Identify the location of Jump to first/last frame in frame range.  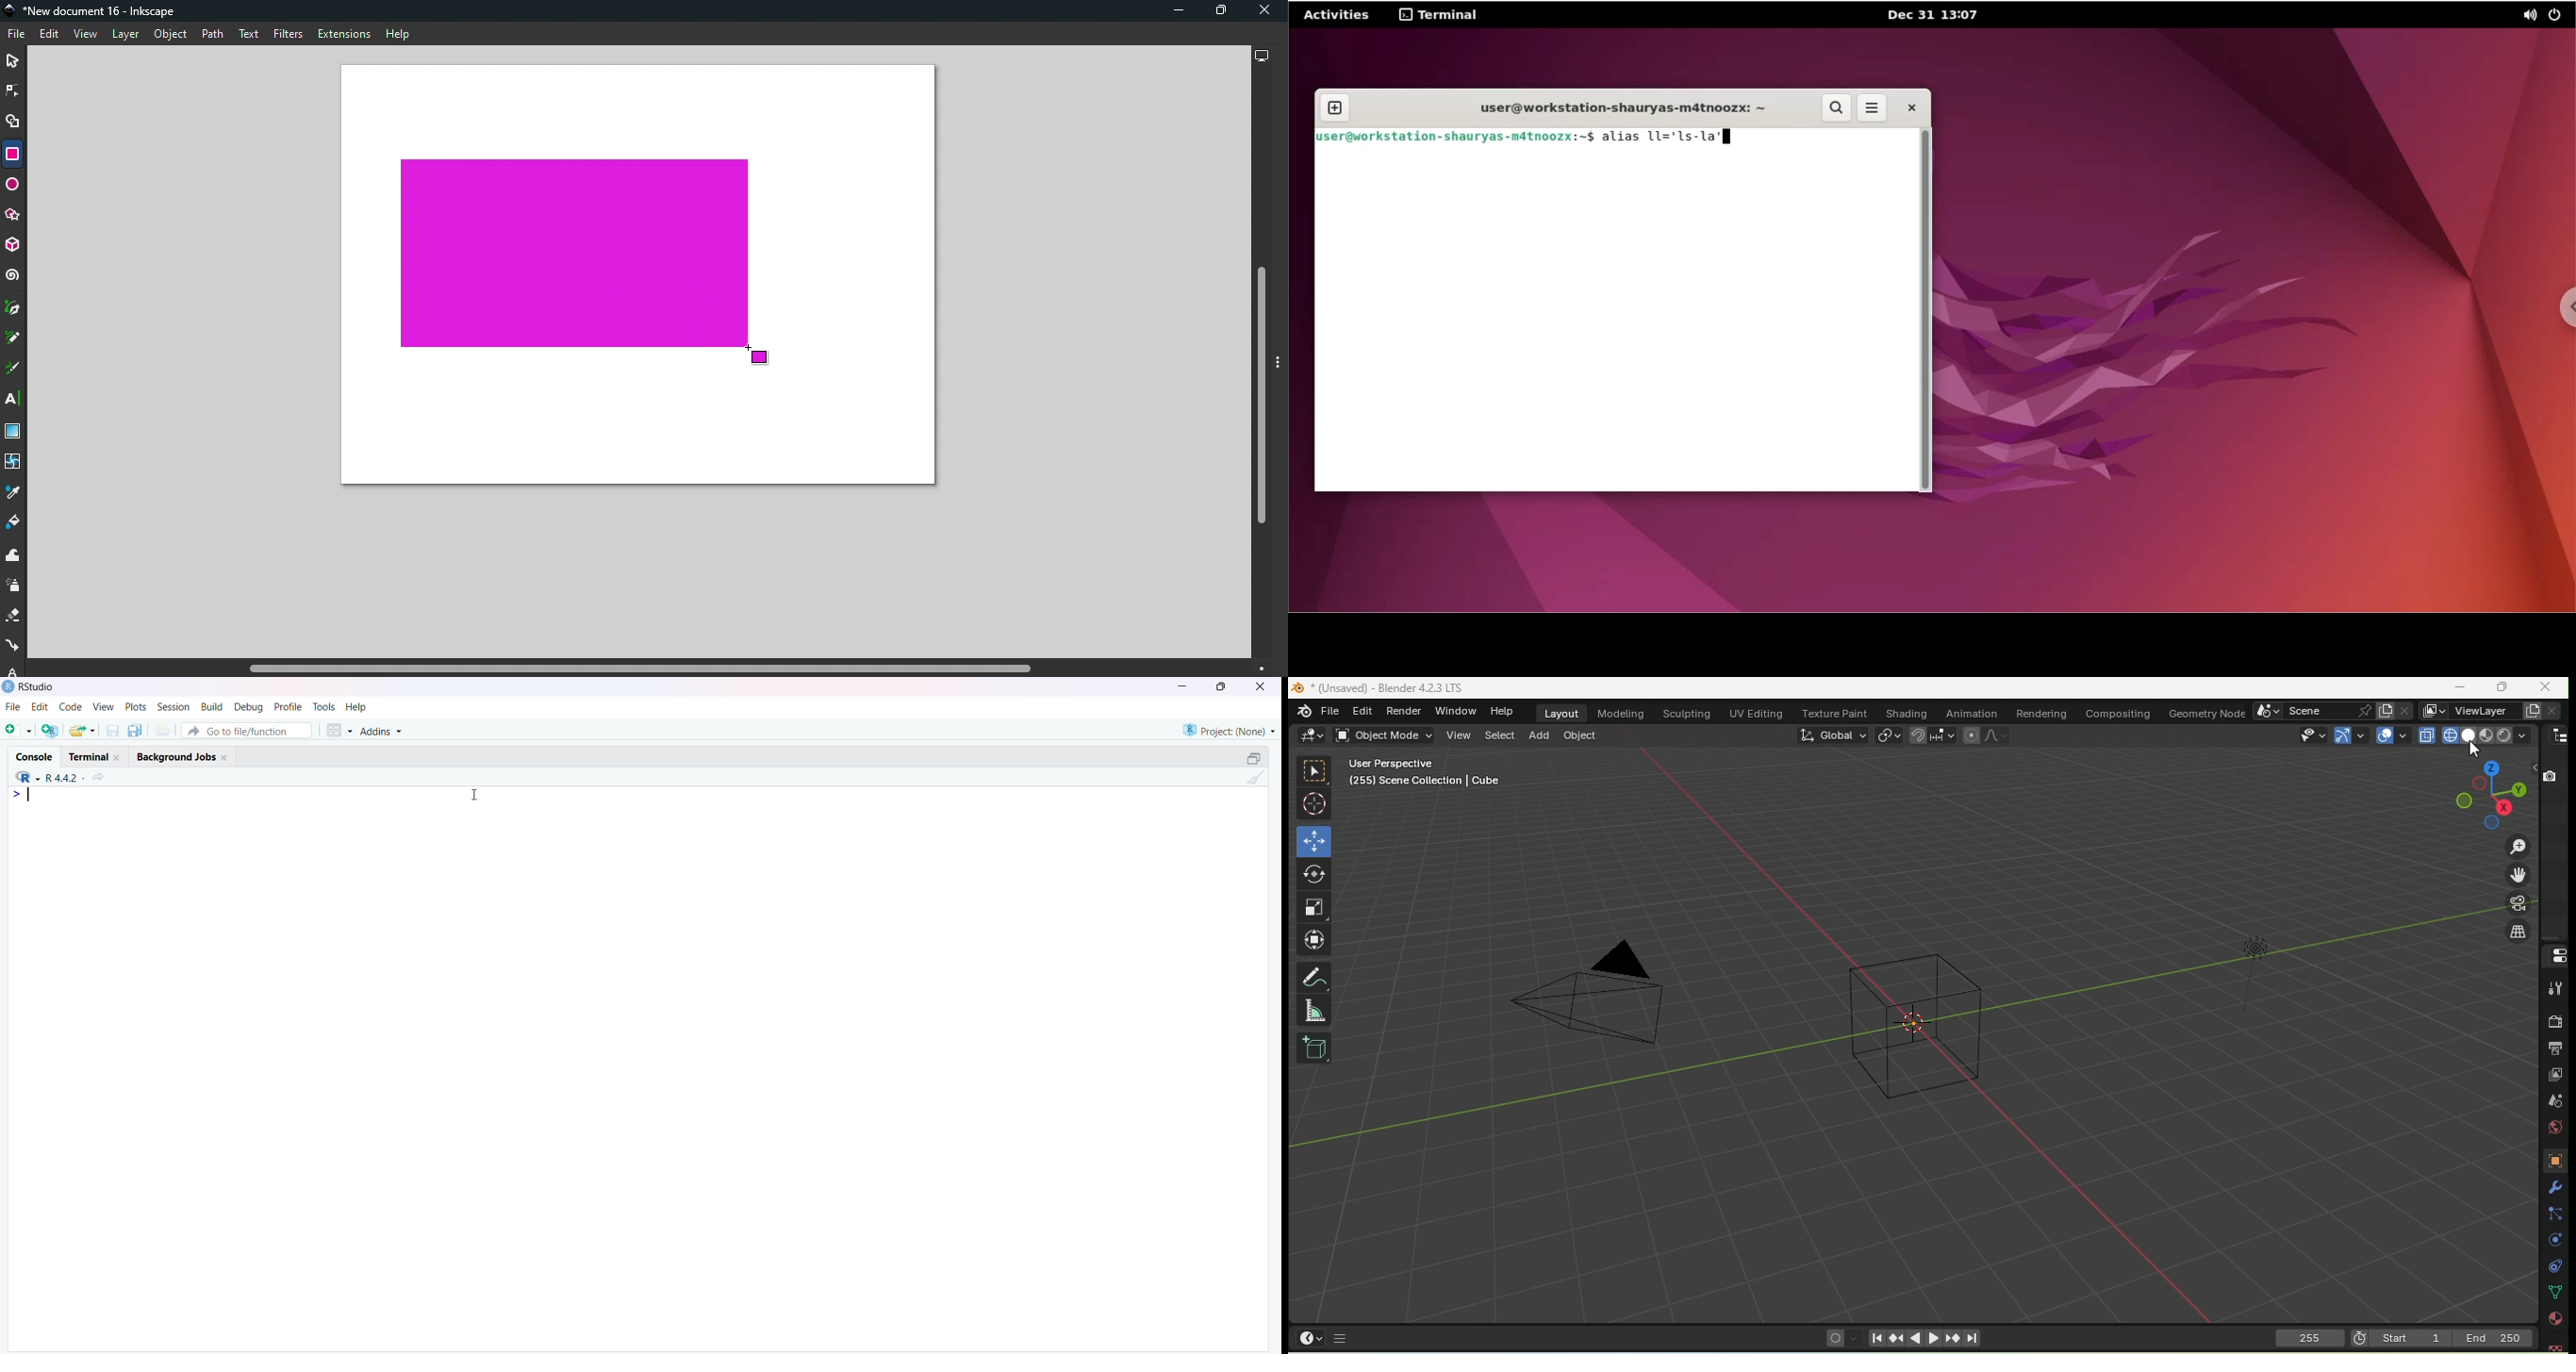
(1973, 1339).